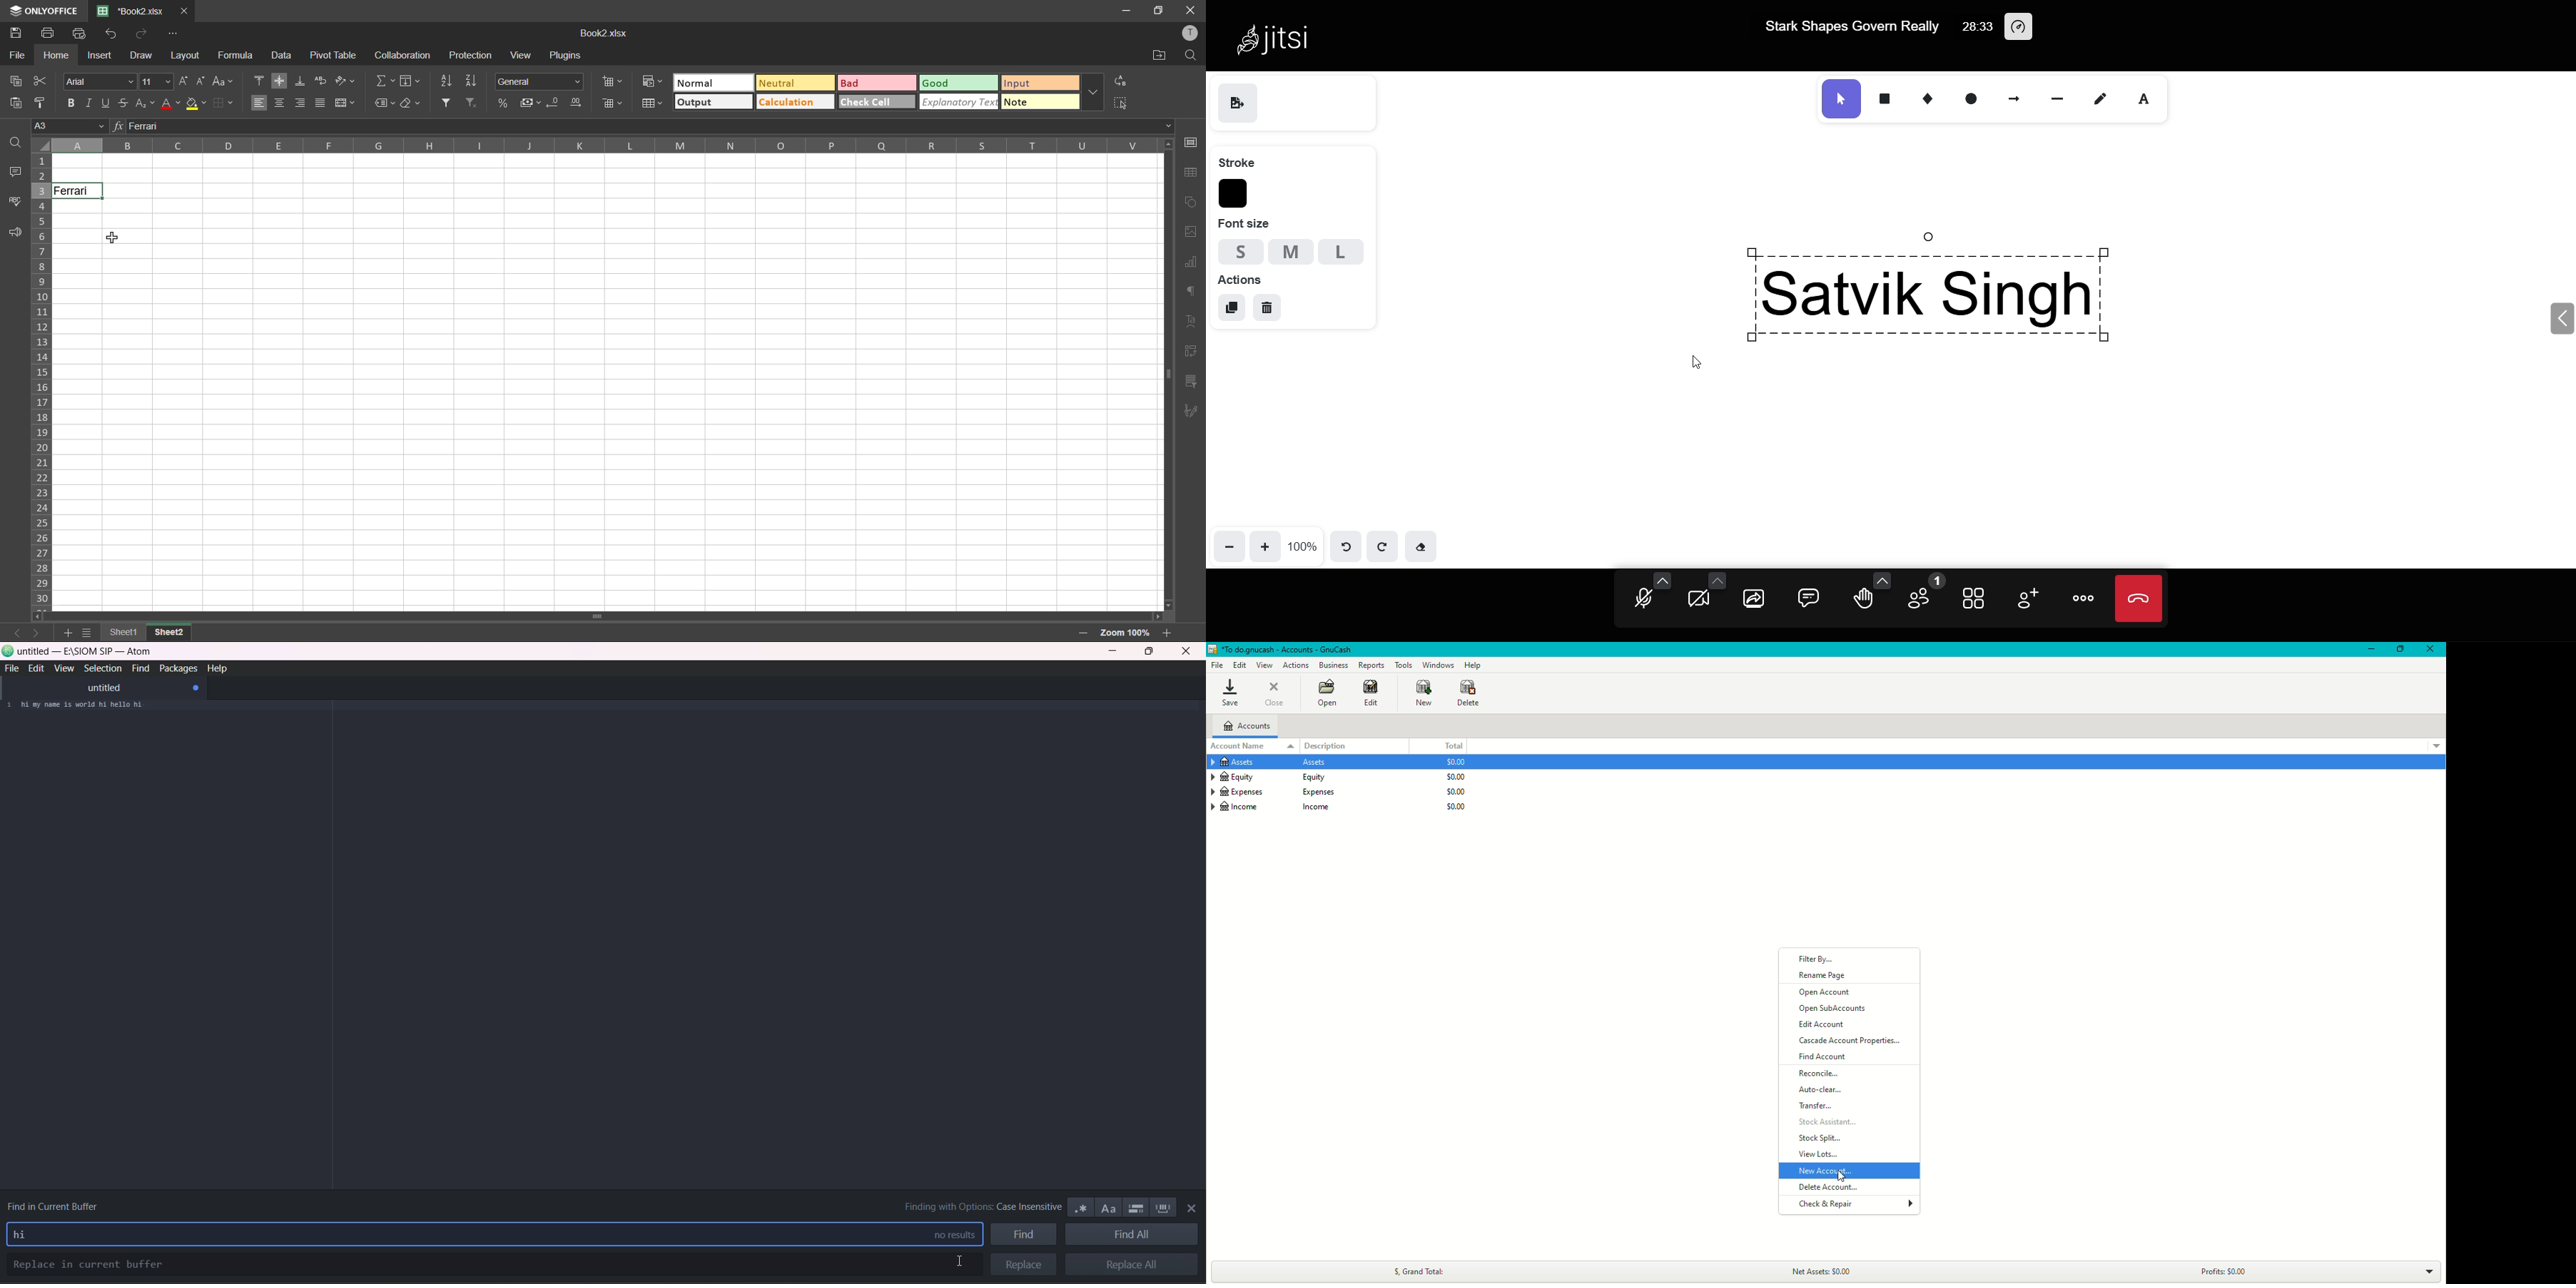  I want to click on help, so click(219, 668).